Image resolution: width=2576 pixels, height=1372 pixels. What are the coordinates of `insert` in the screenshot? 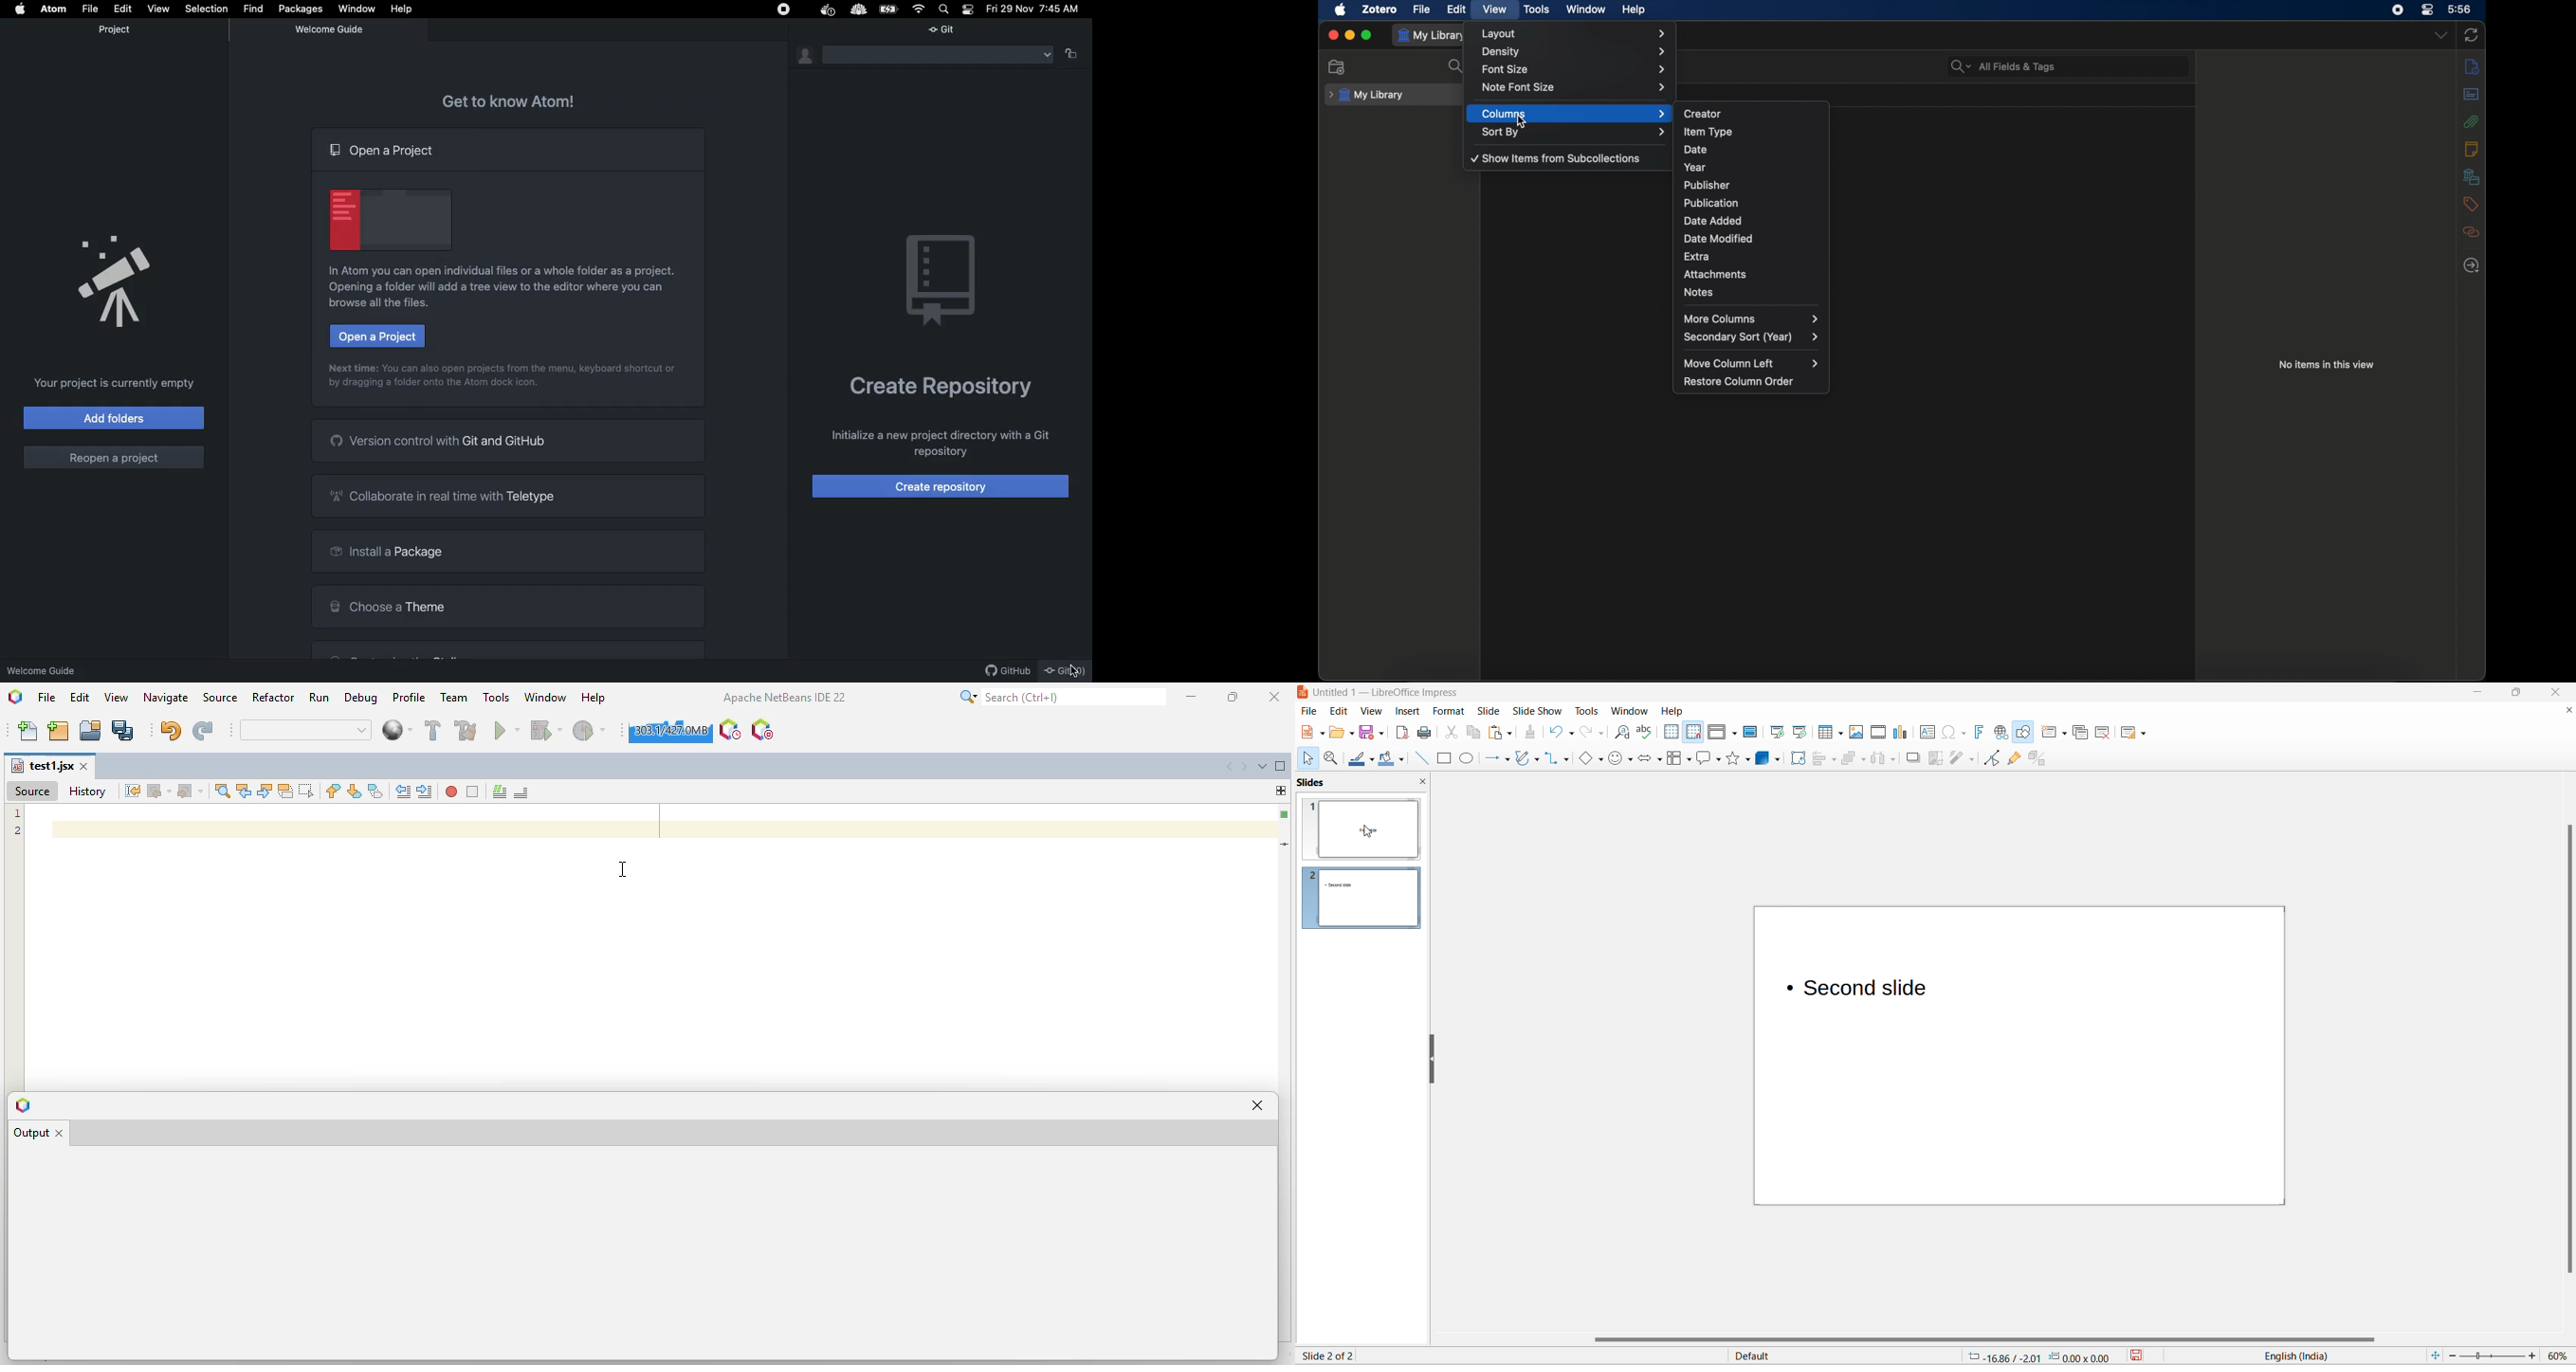 It's located at (1409, 711).